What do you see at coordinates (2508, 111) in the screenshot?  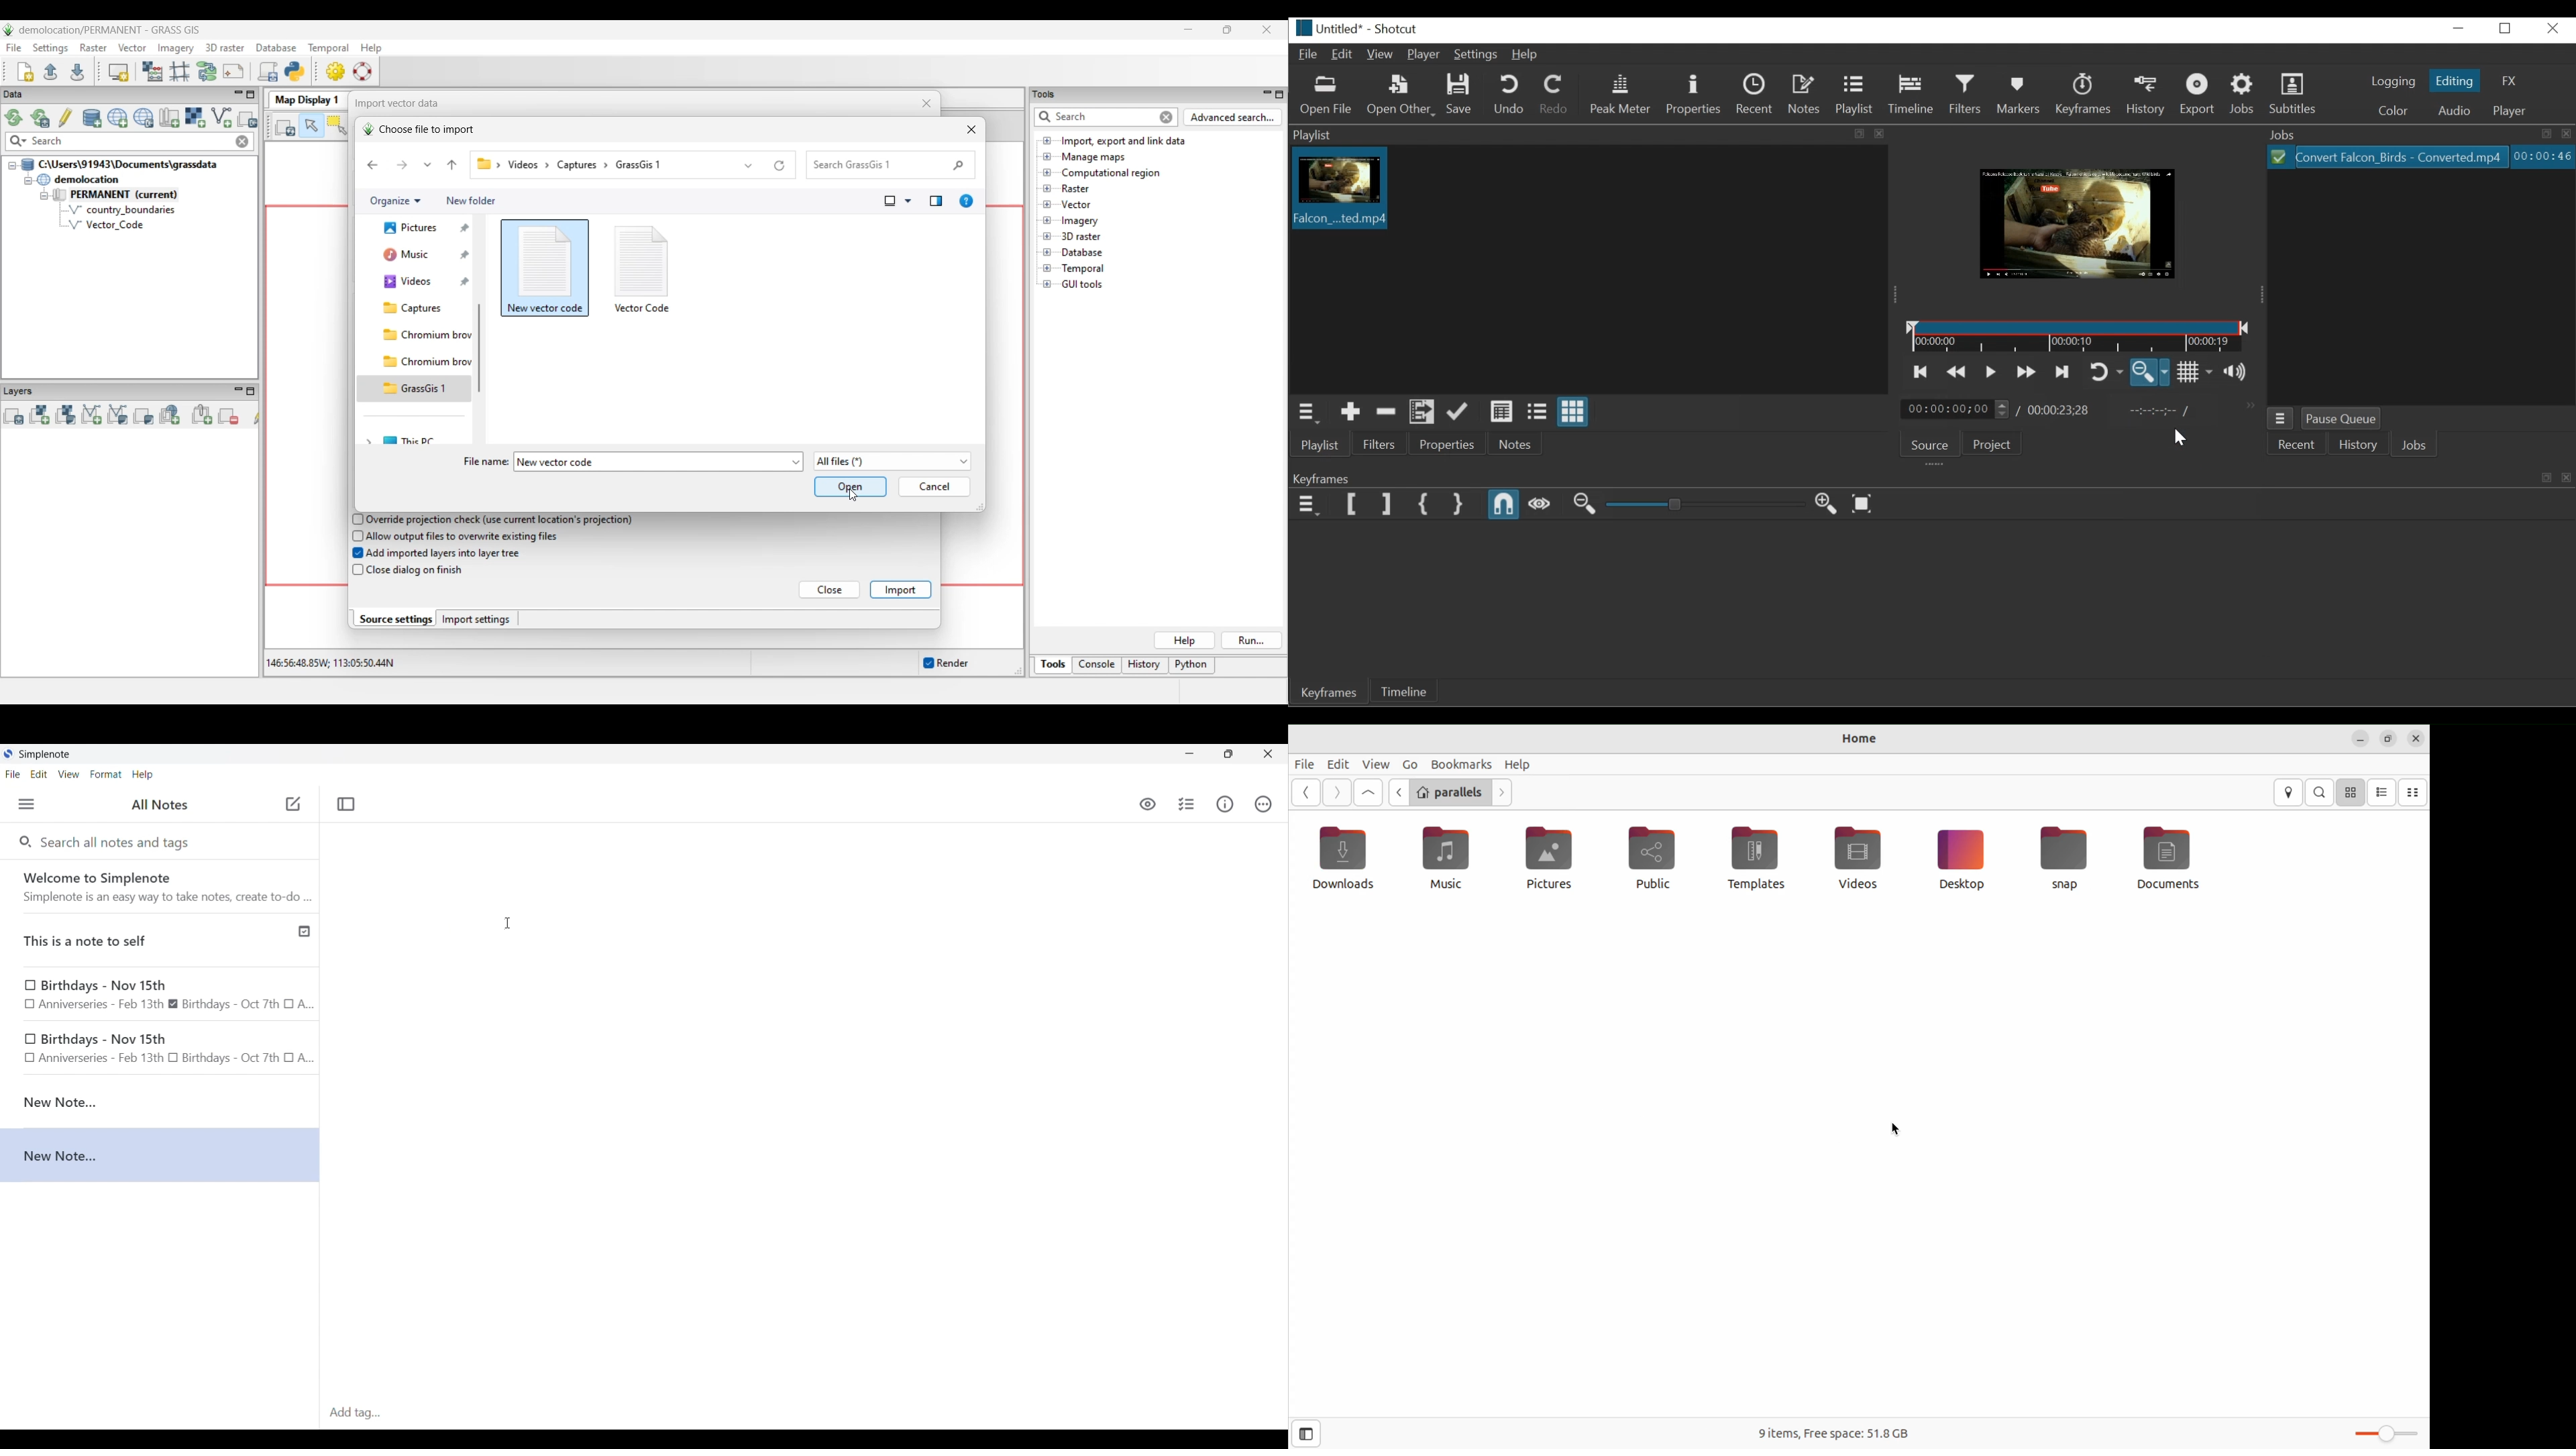 I see `player` at bounding box center [2508, 111].